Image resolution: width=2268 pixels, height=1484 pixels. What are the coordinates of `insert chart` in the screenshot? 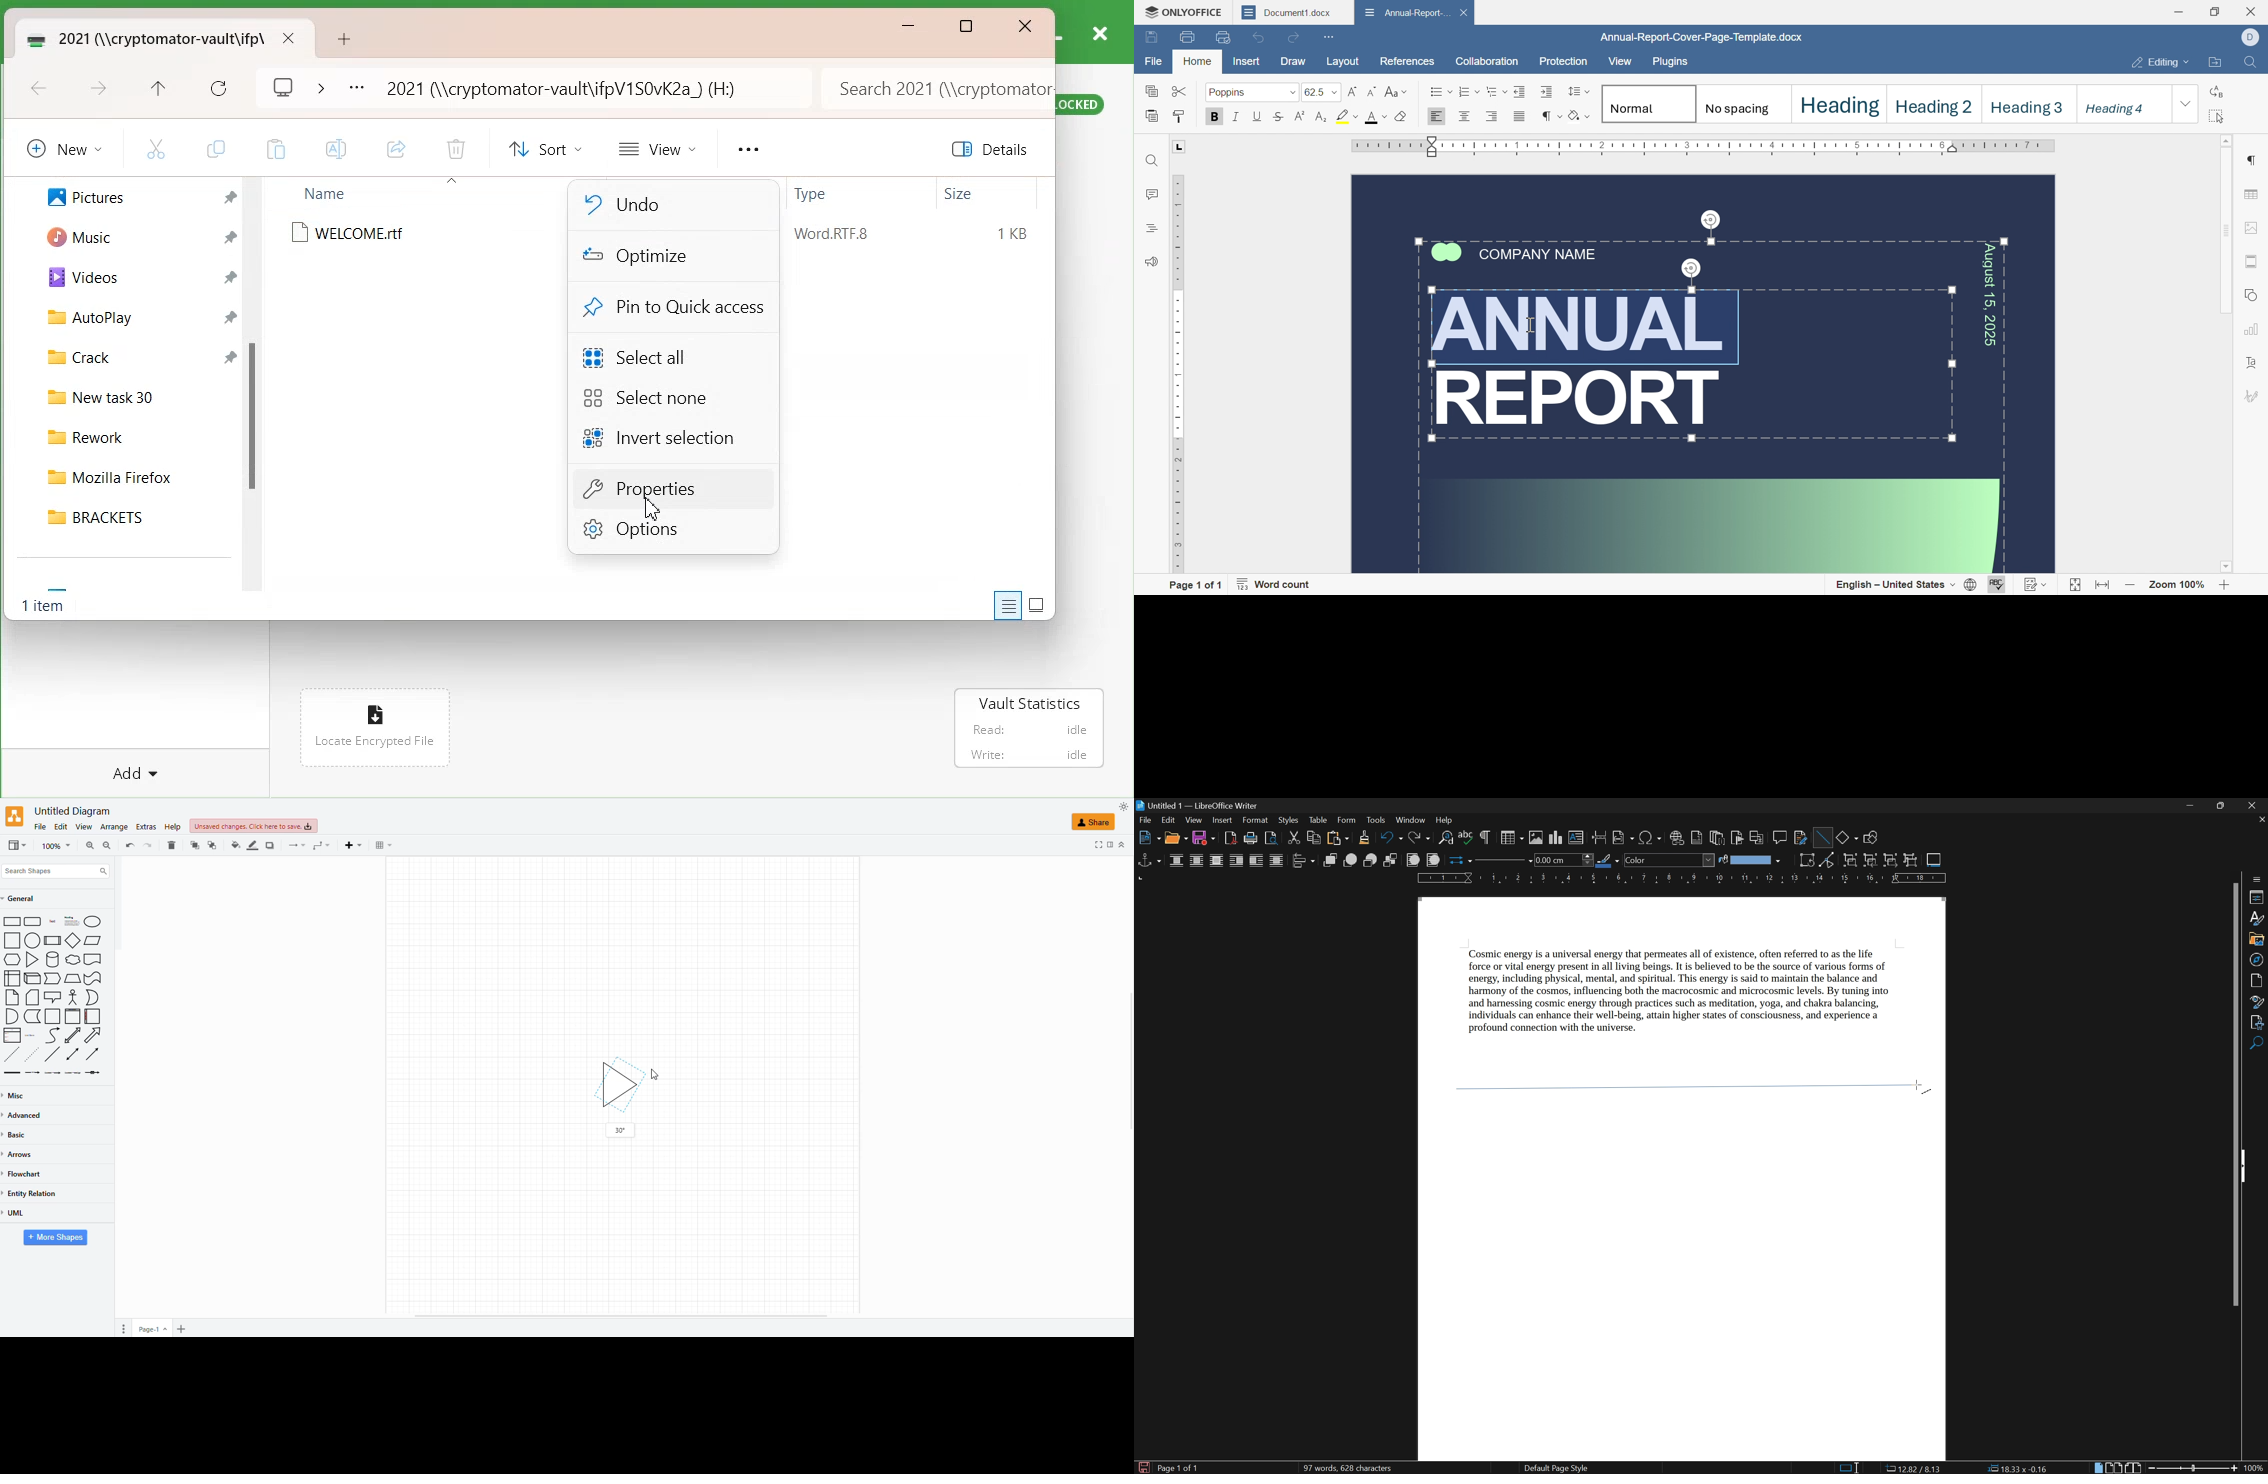 It's located at (1557, 837).